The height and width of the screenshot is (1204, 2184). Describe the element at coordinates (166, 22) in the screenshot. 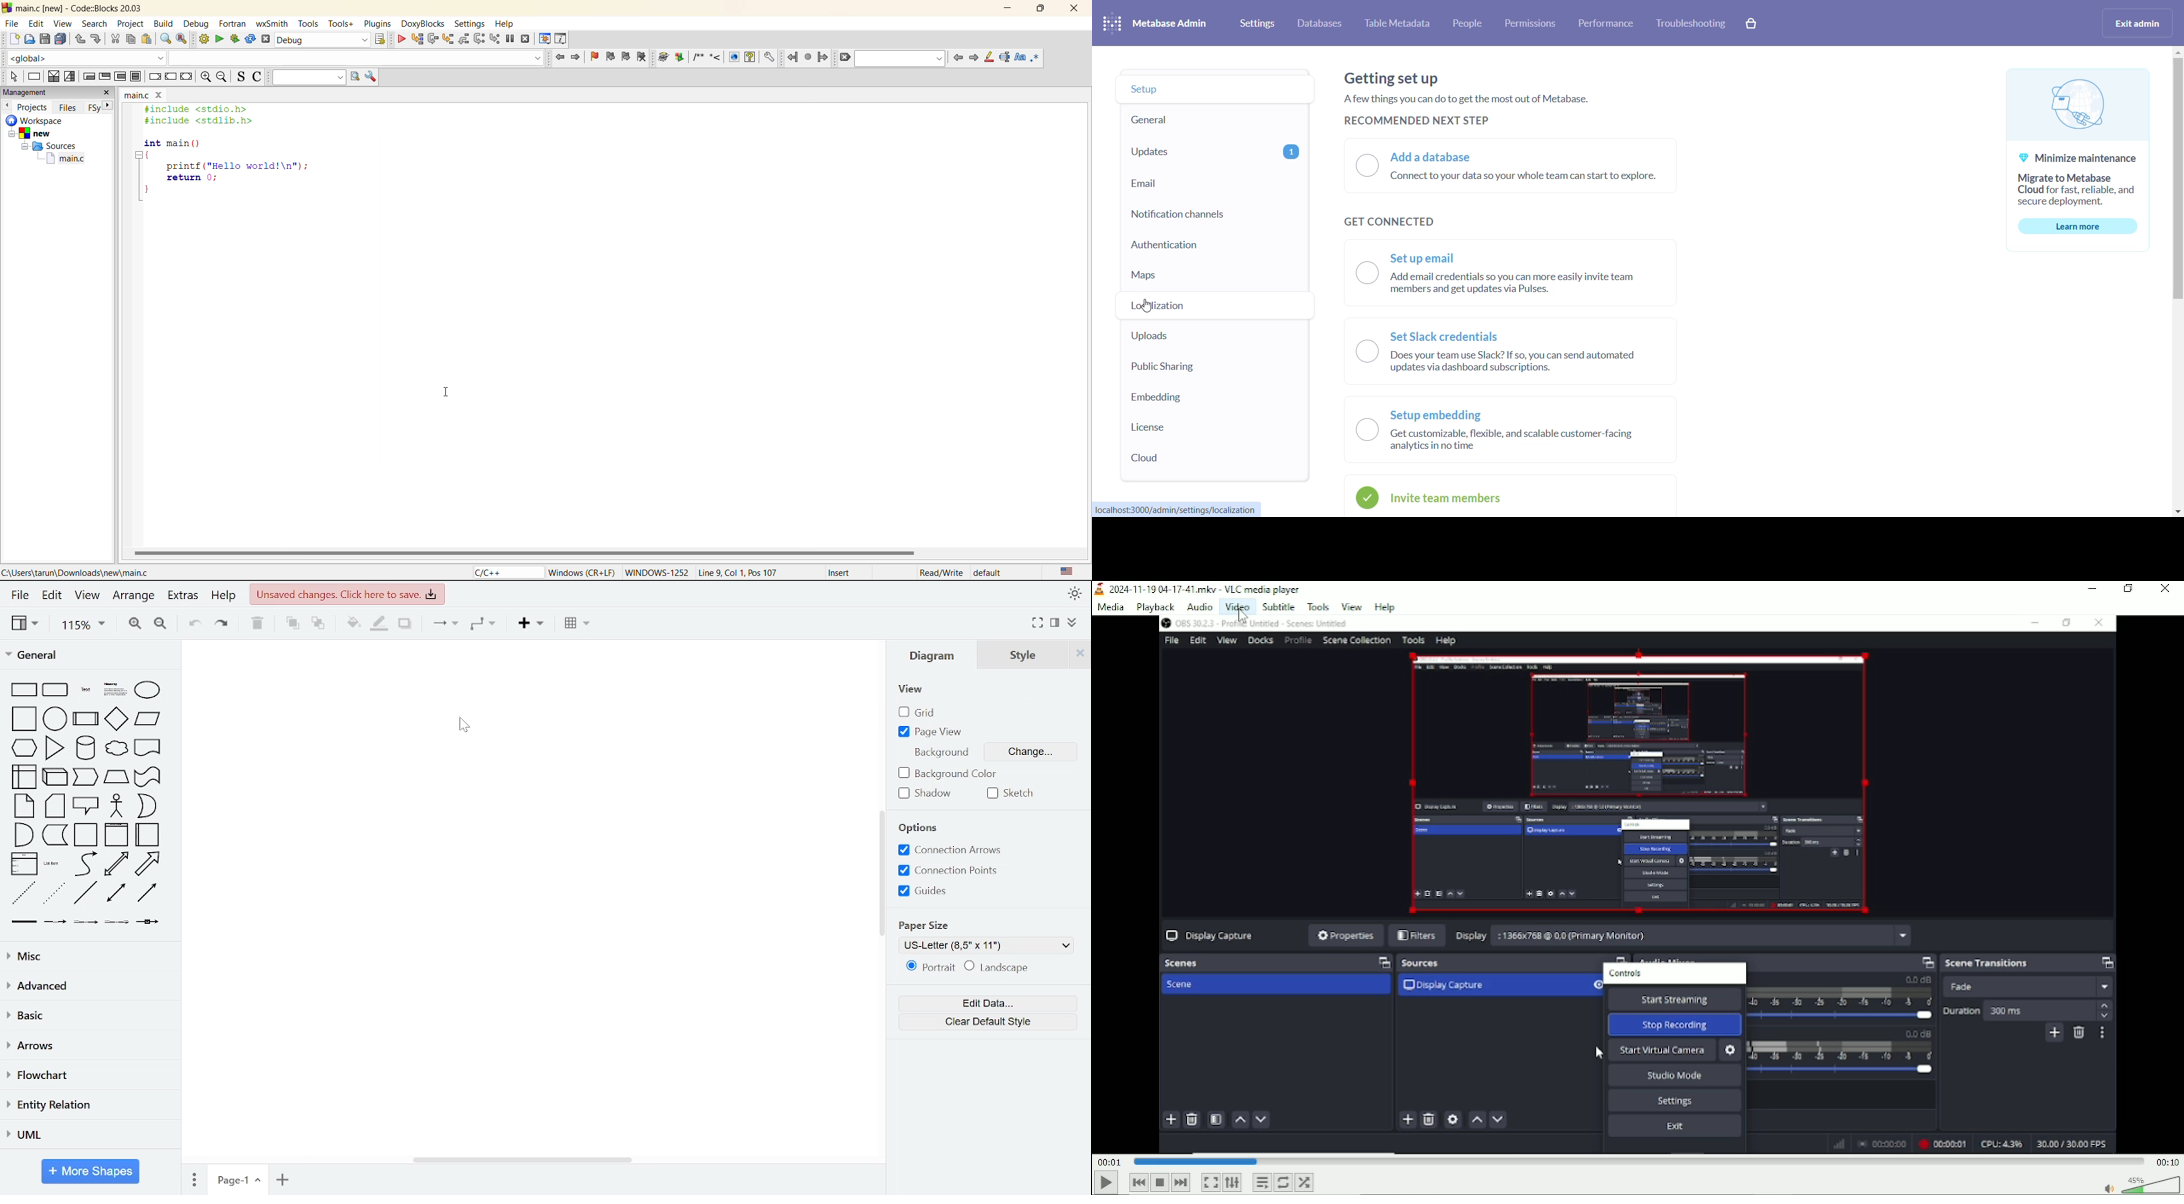

I see `build` at that location.